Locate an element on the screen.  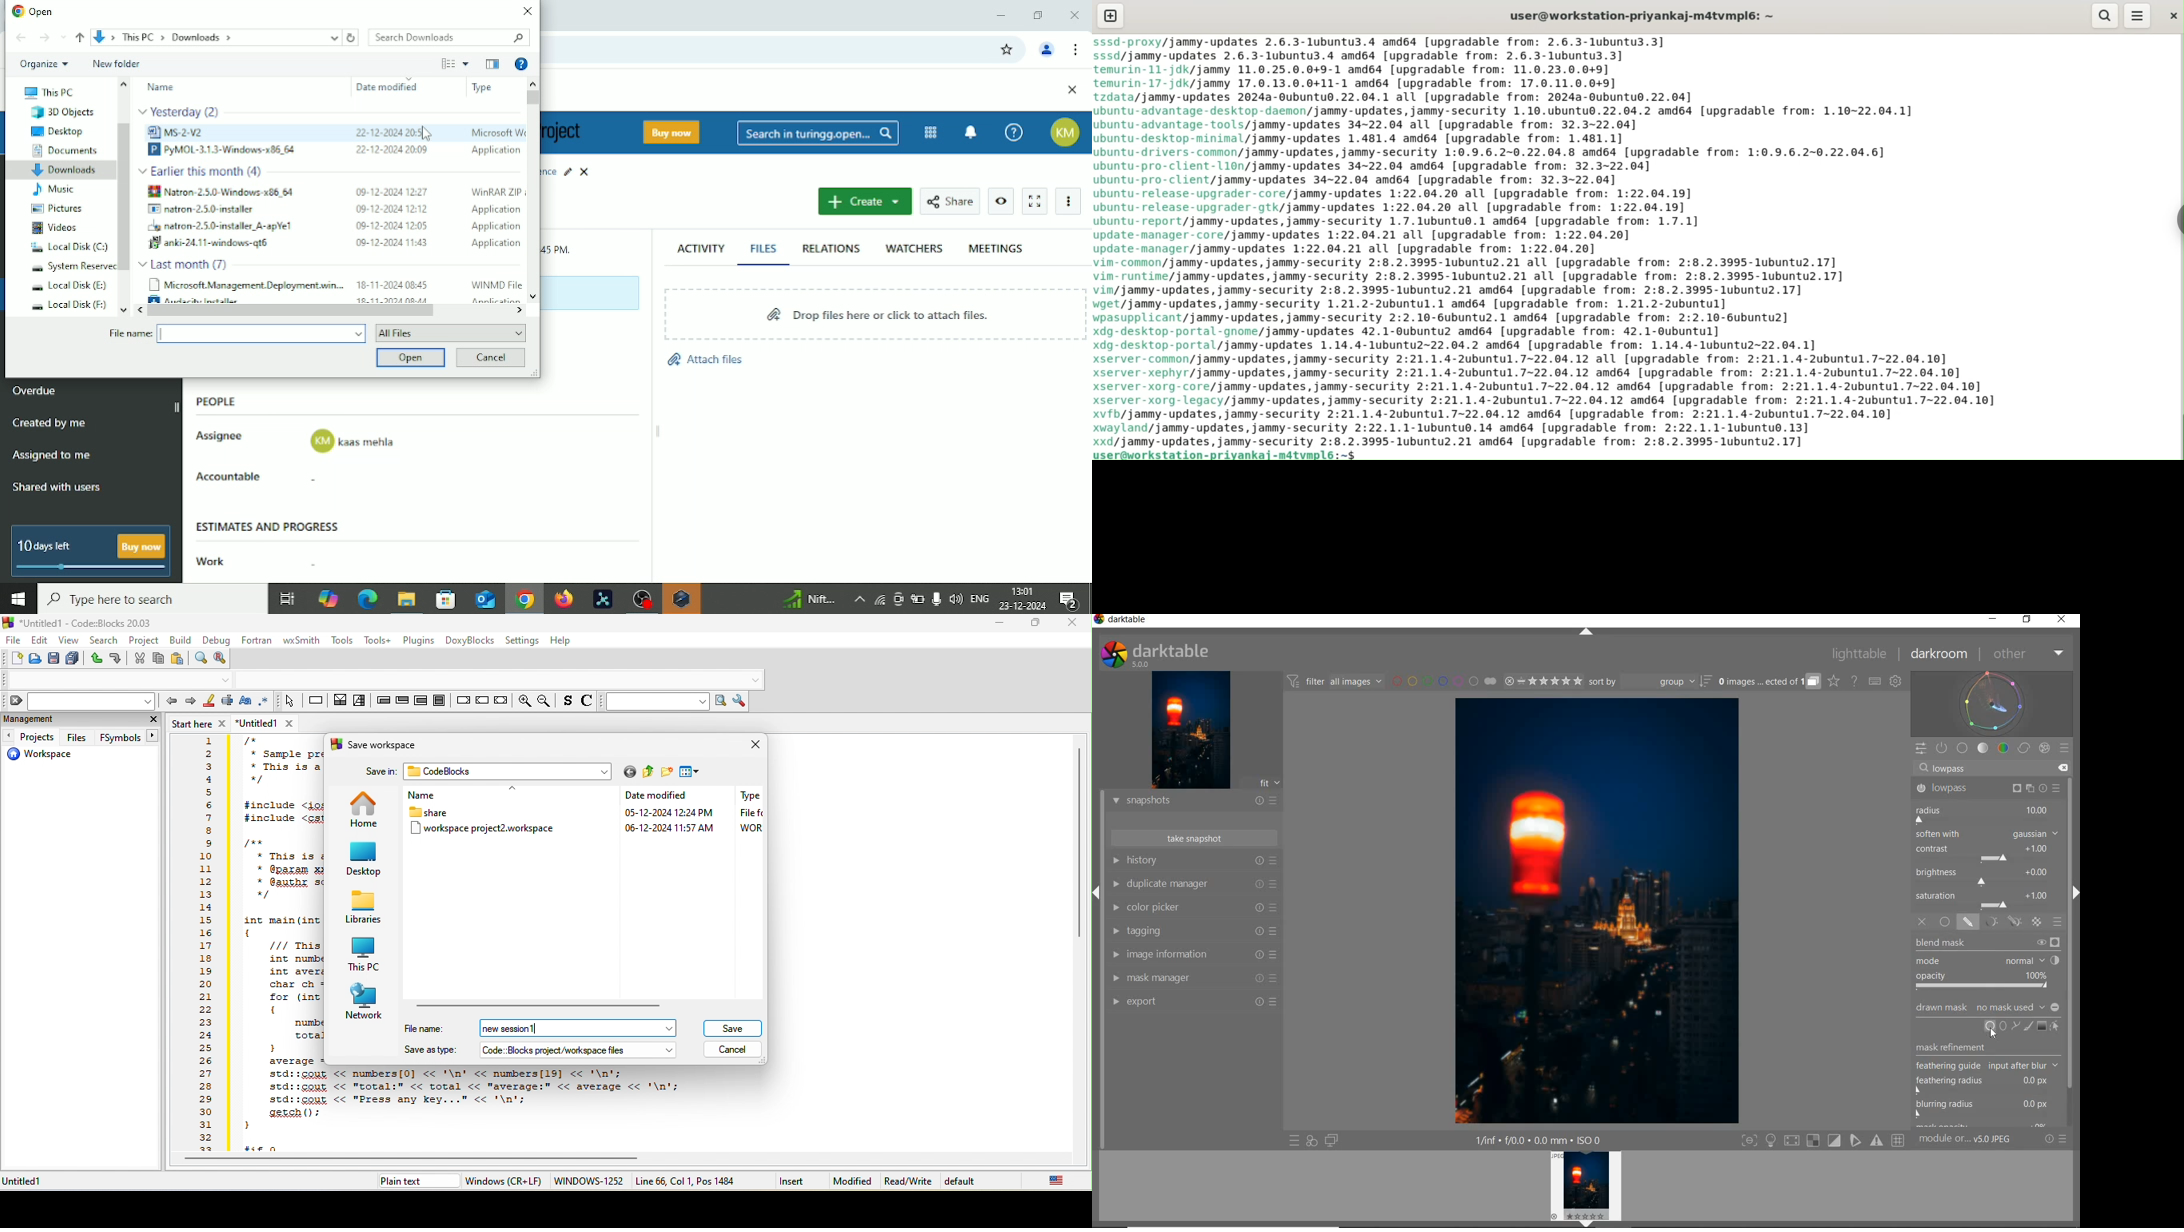
show option window is located at coordinates (742, 701).